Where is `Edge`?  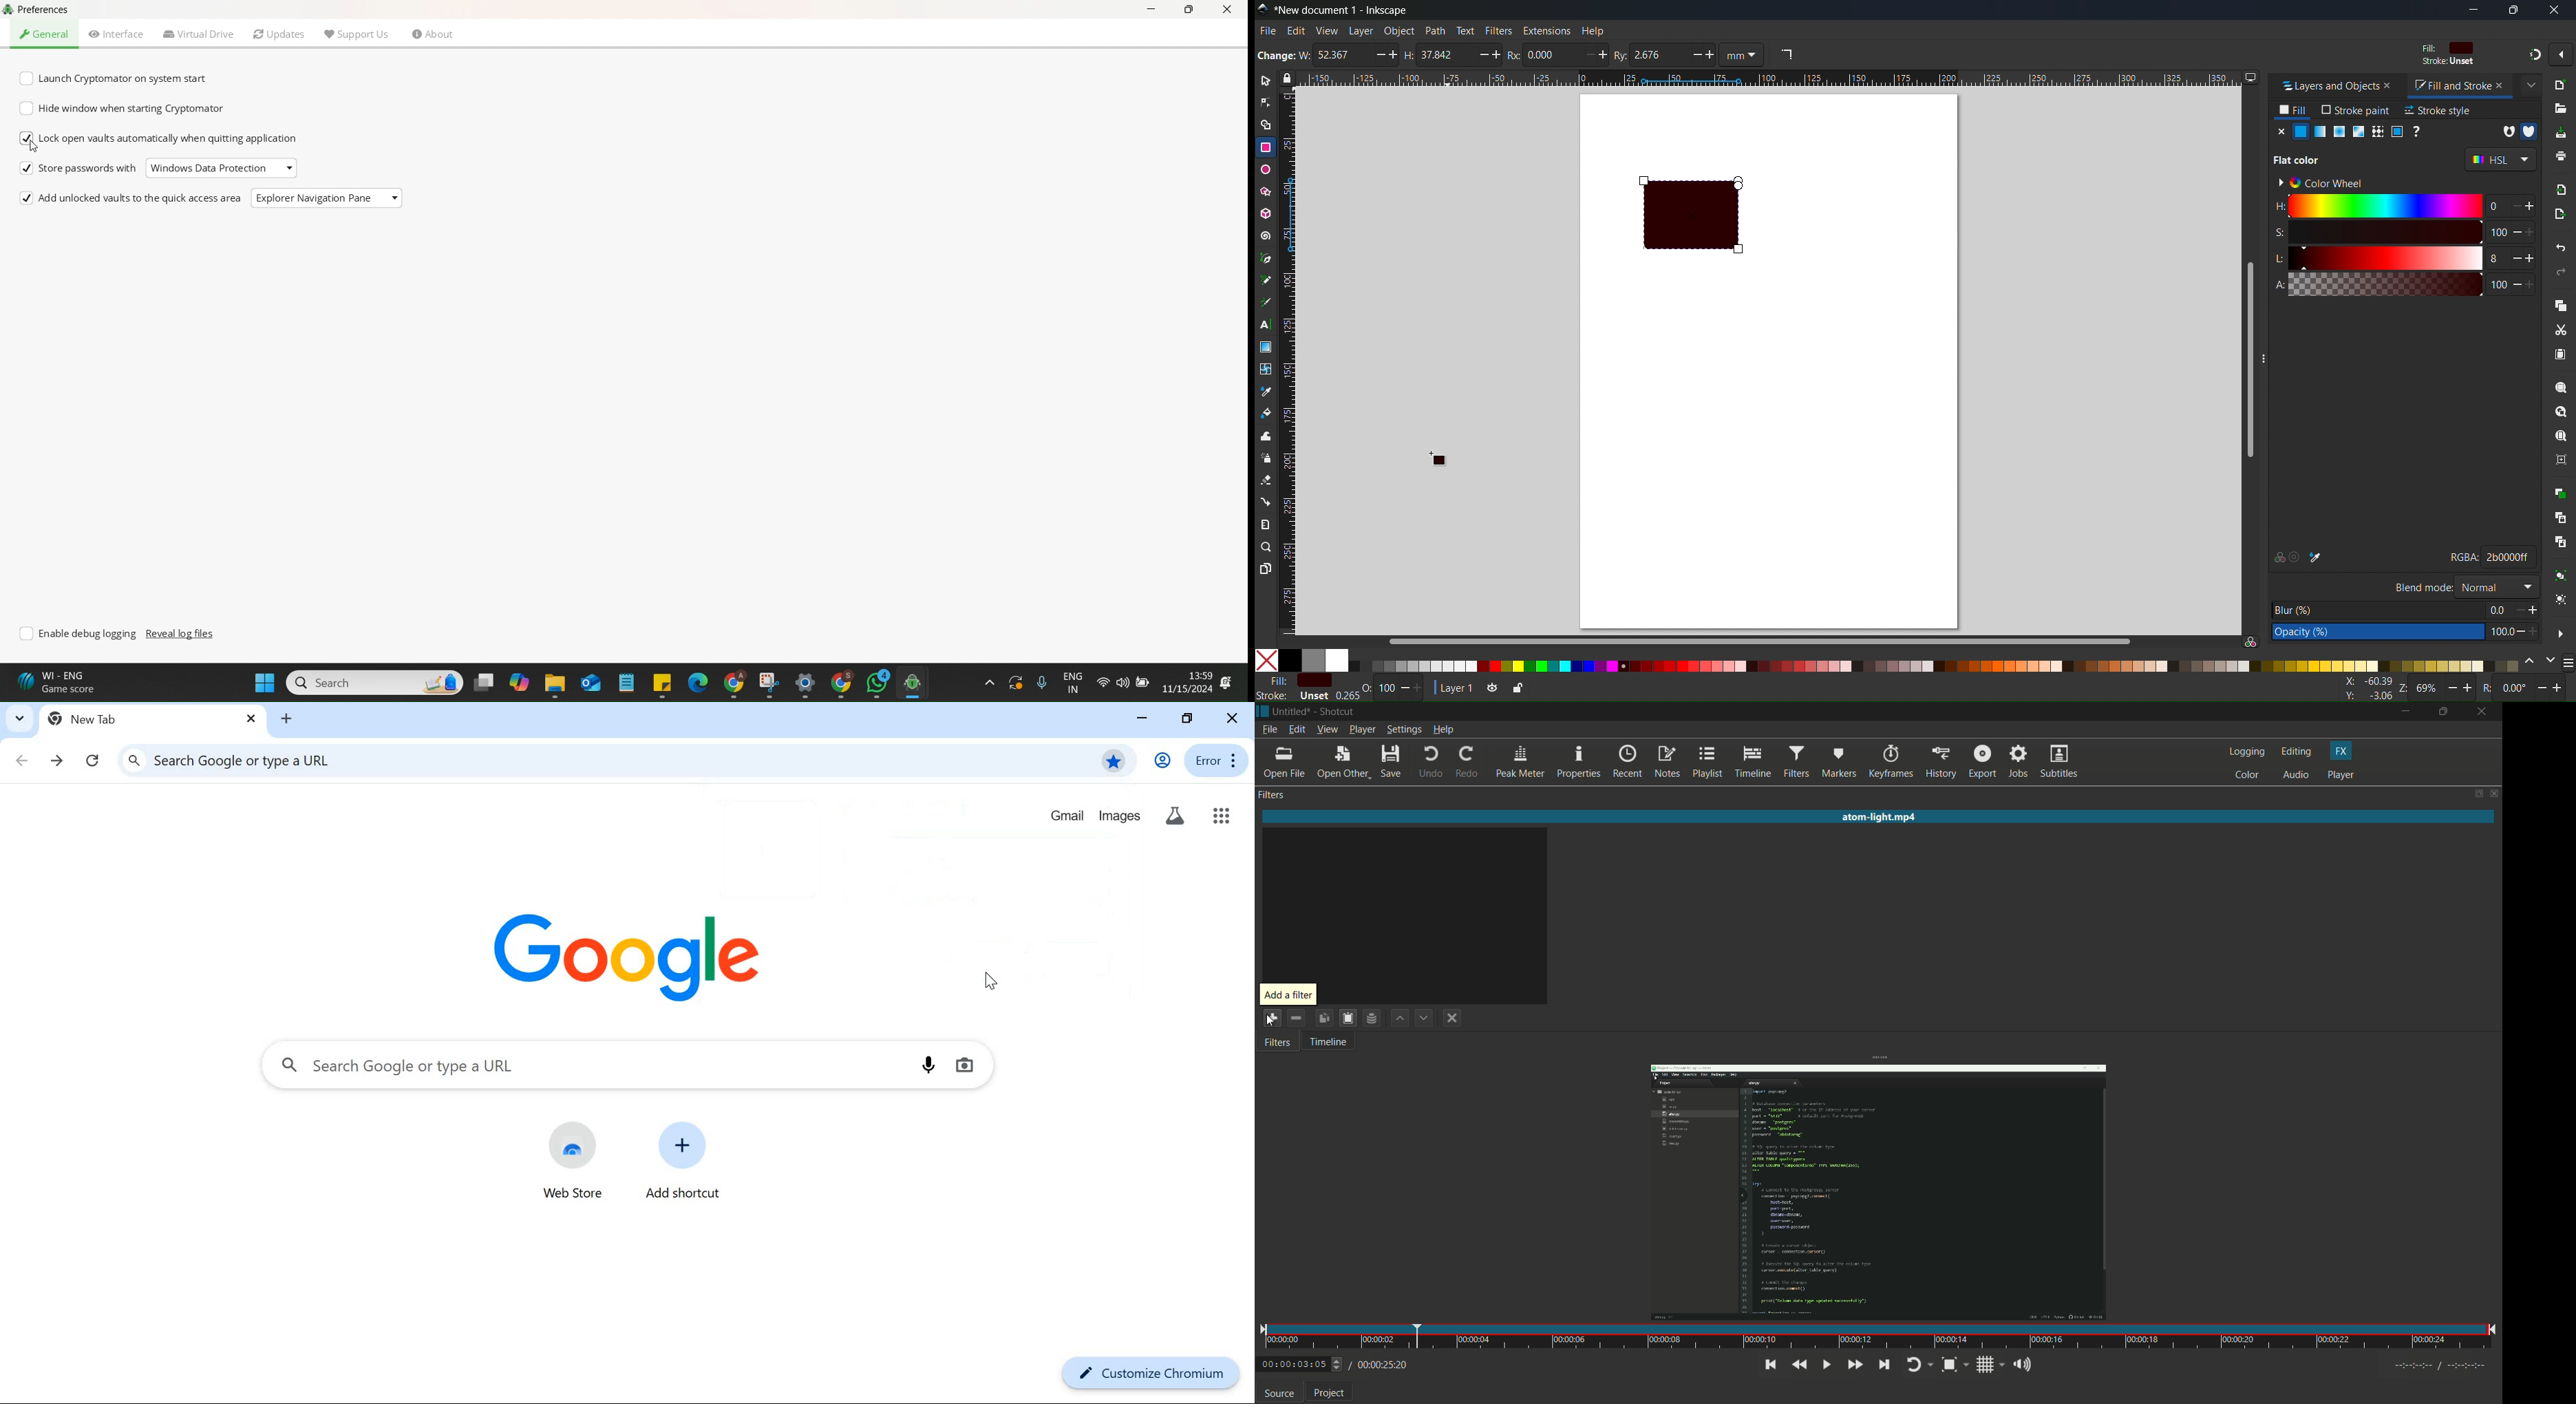
Edge is located at coordinates (695, 681).